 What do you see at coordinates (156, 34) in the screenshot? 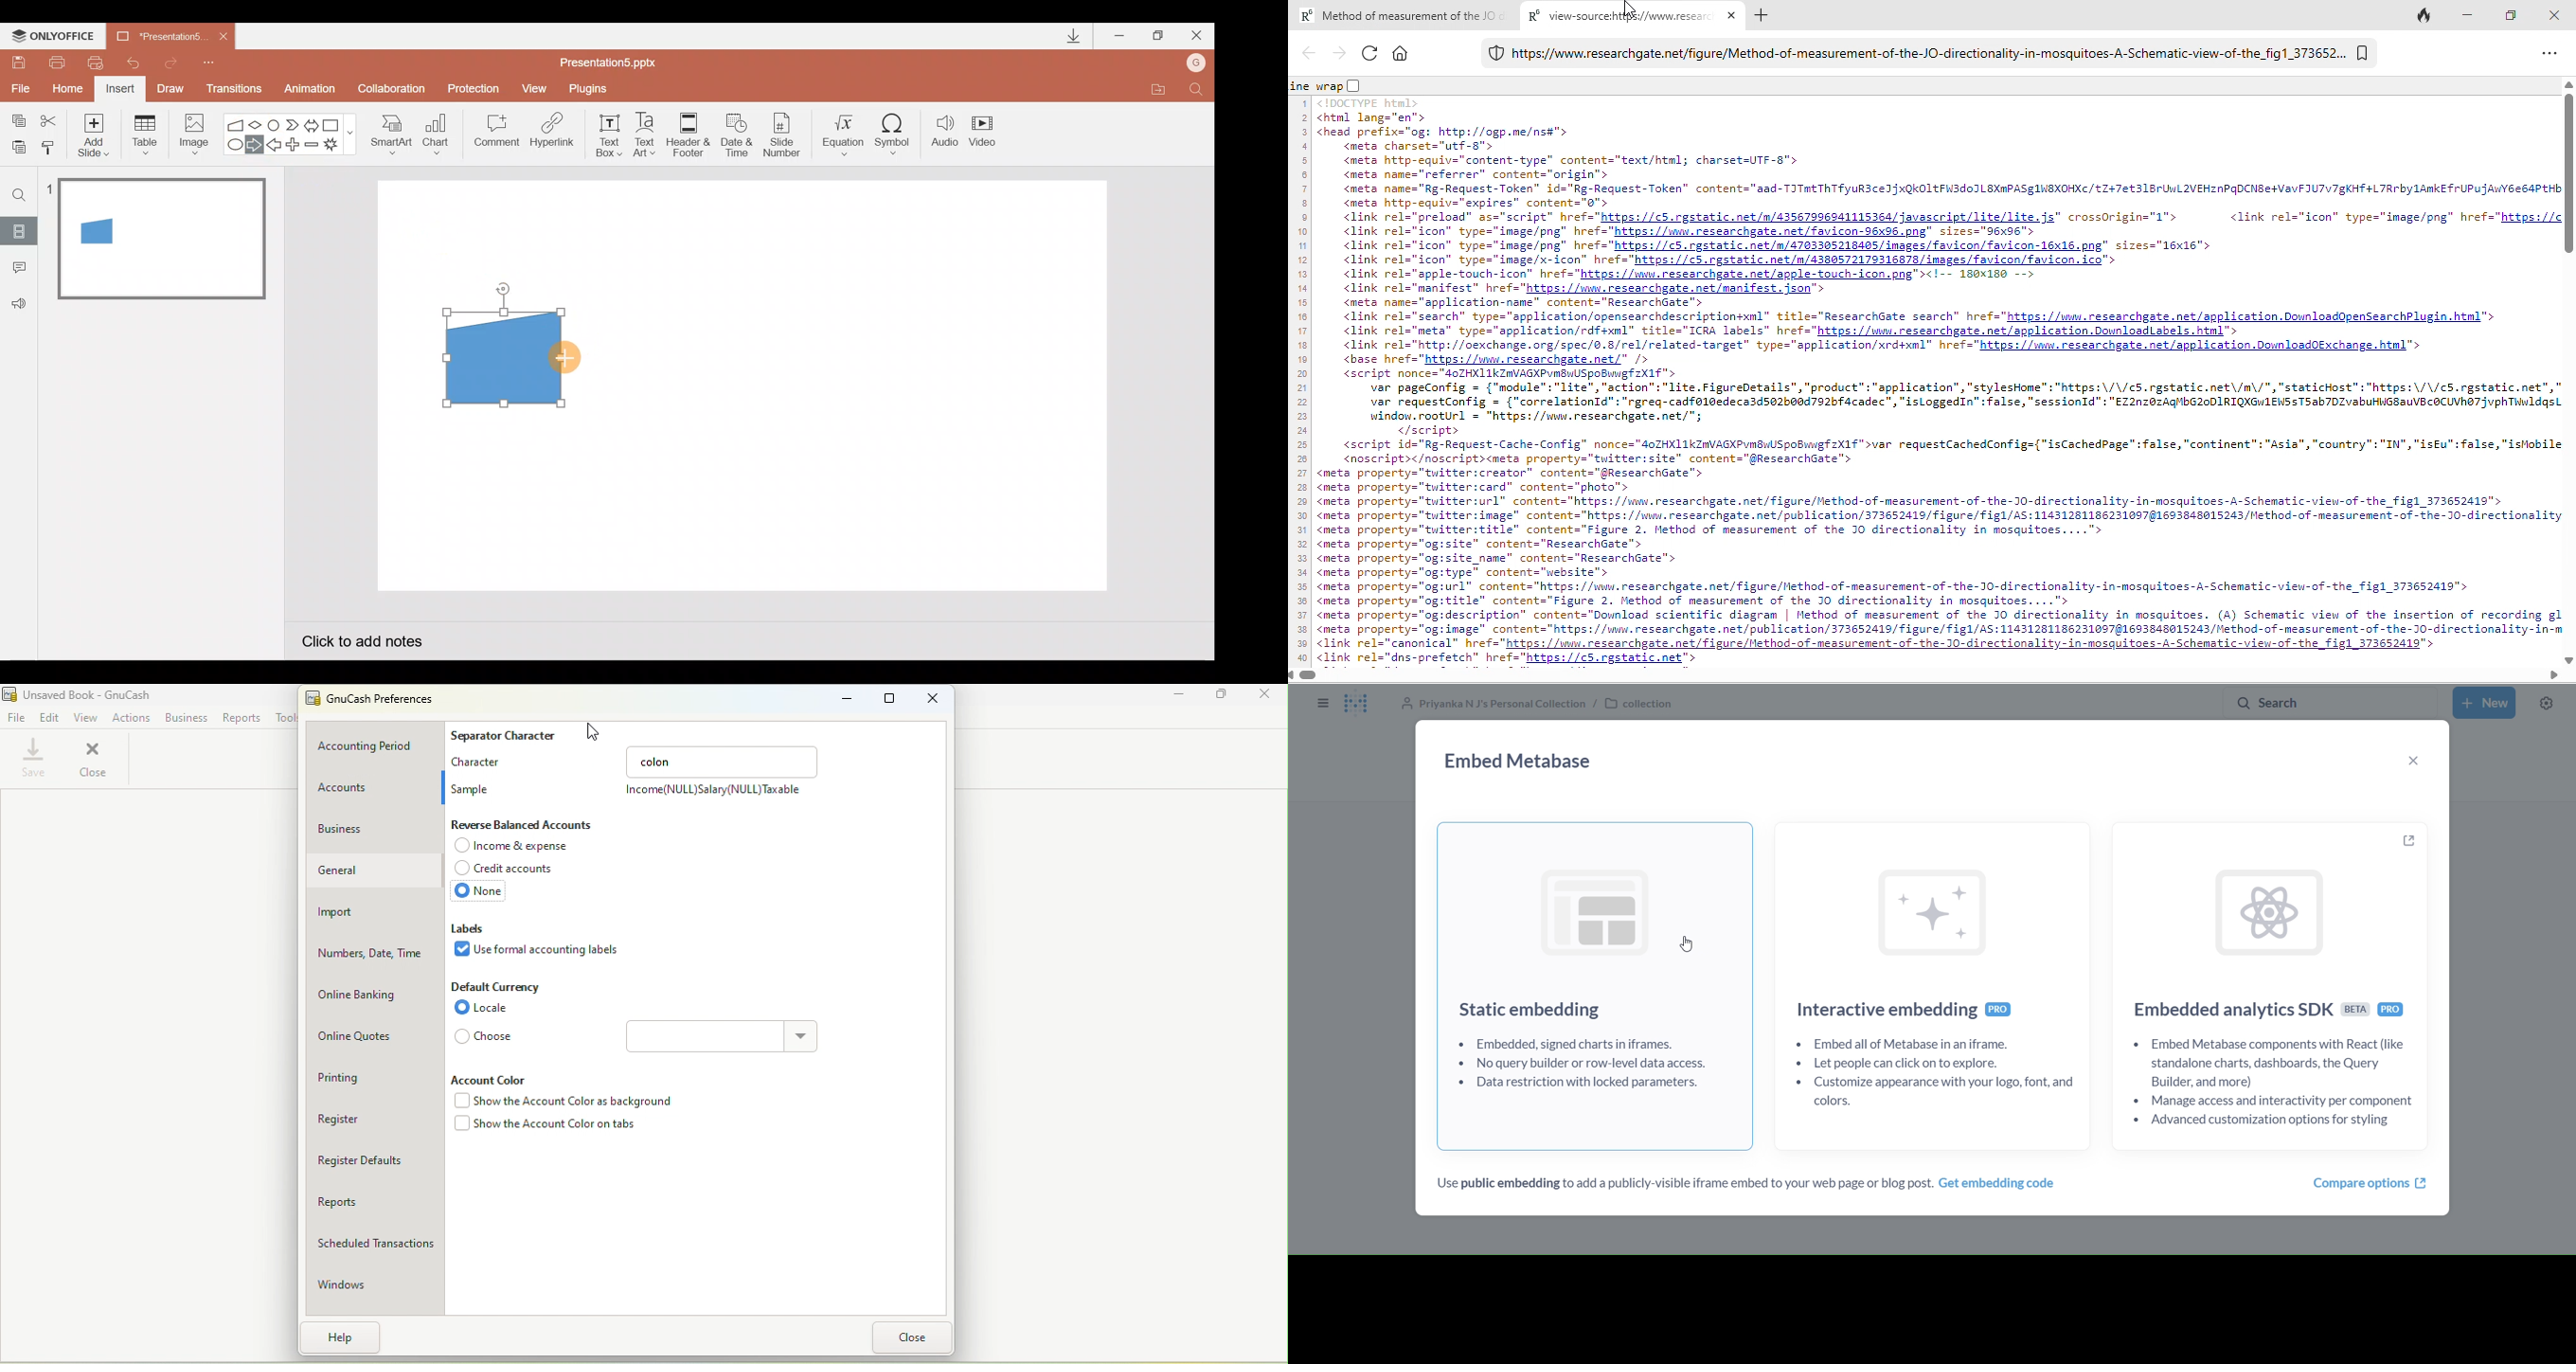
I see `Presentation5.` at bounding box center [156, 34].